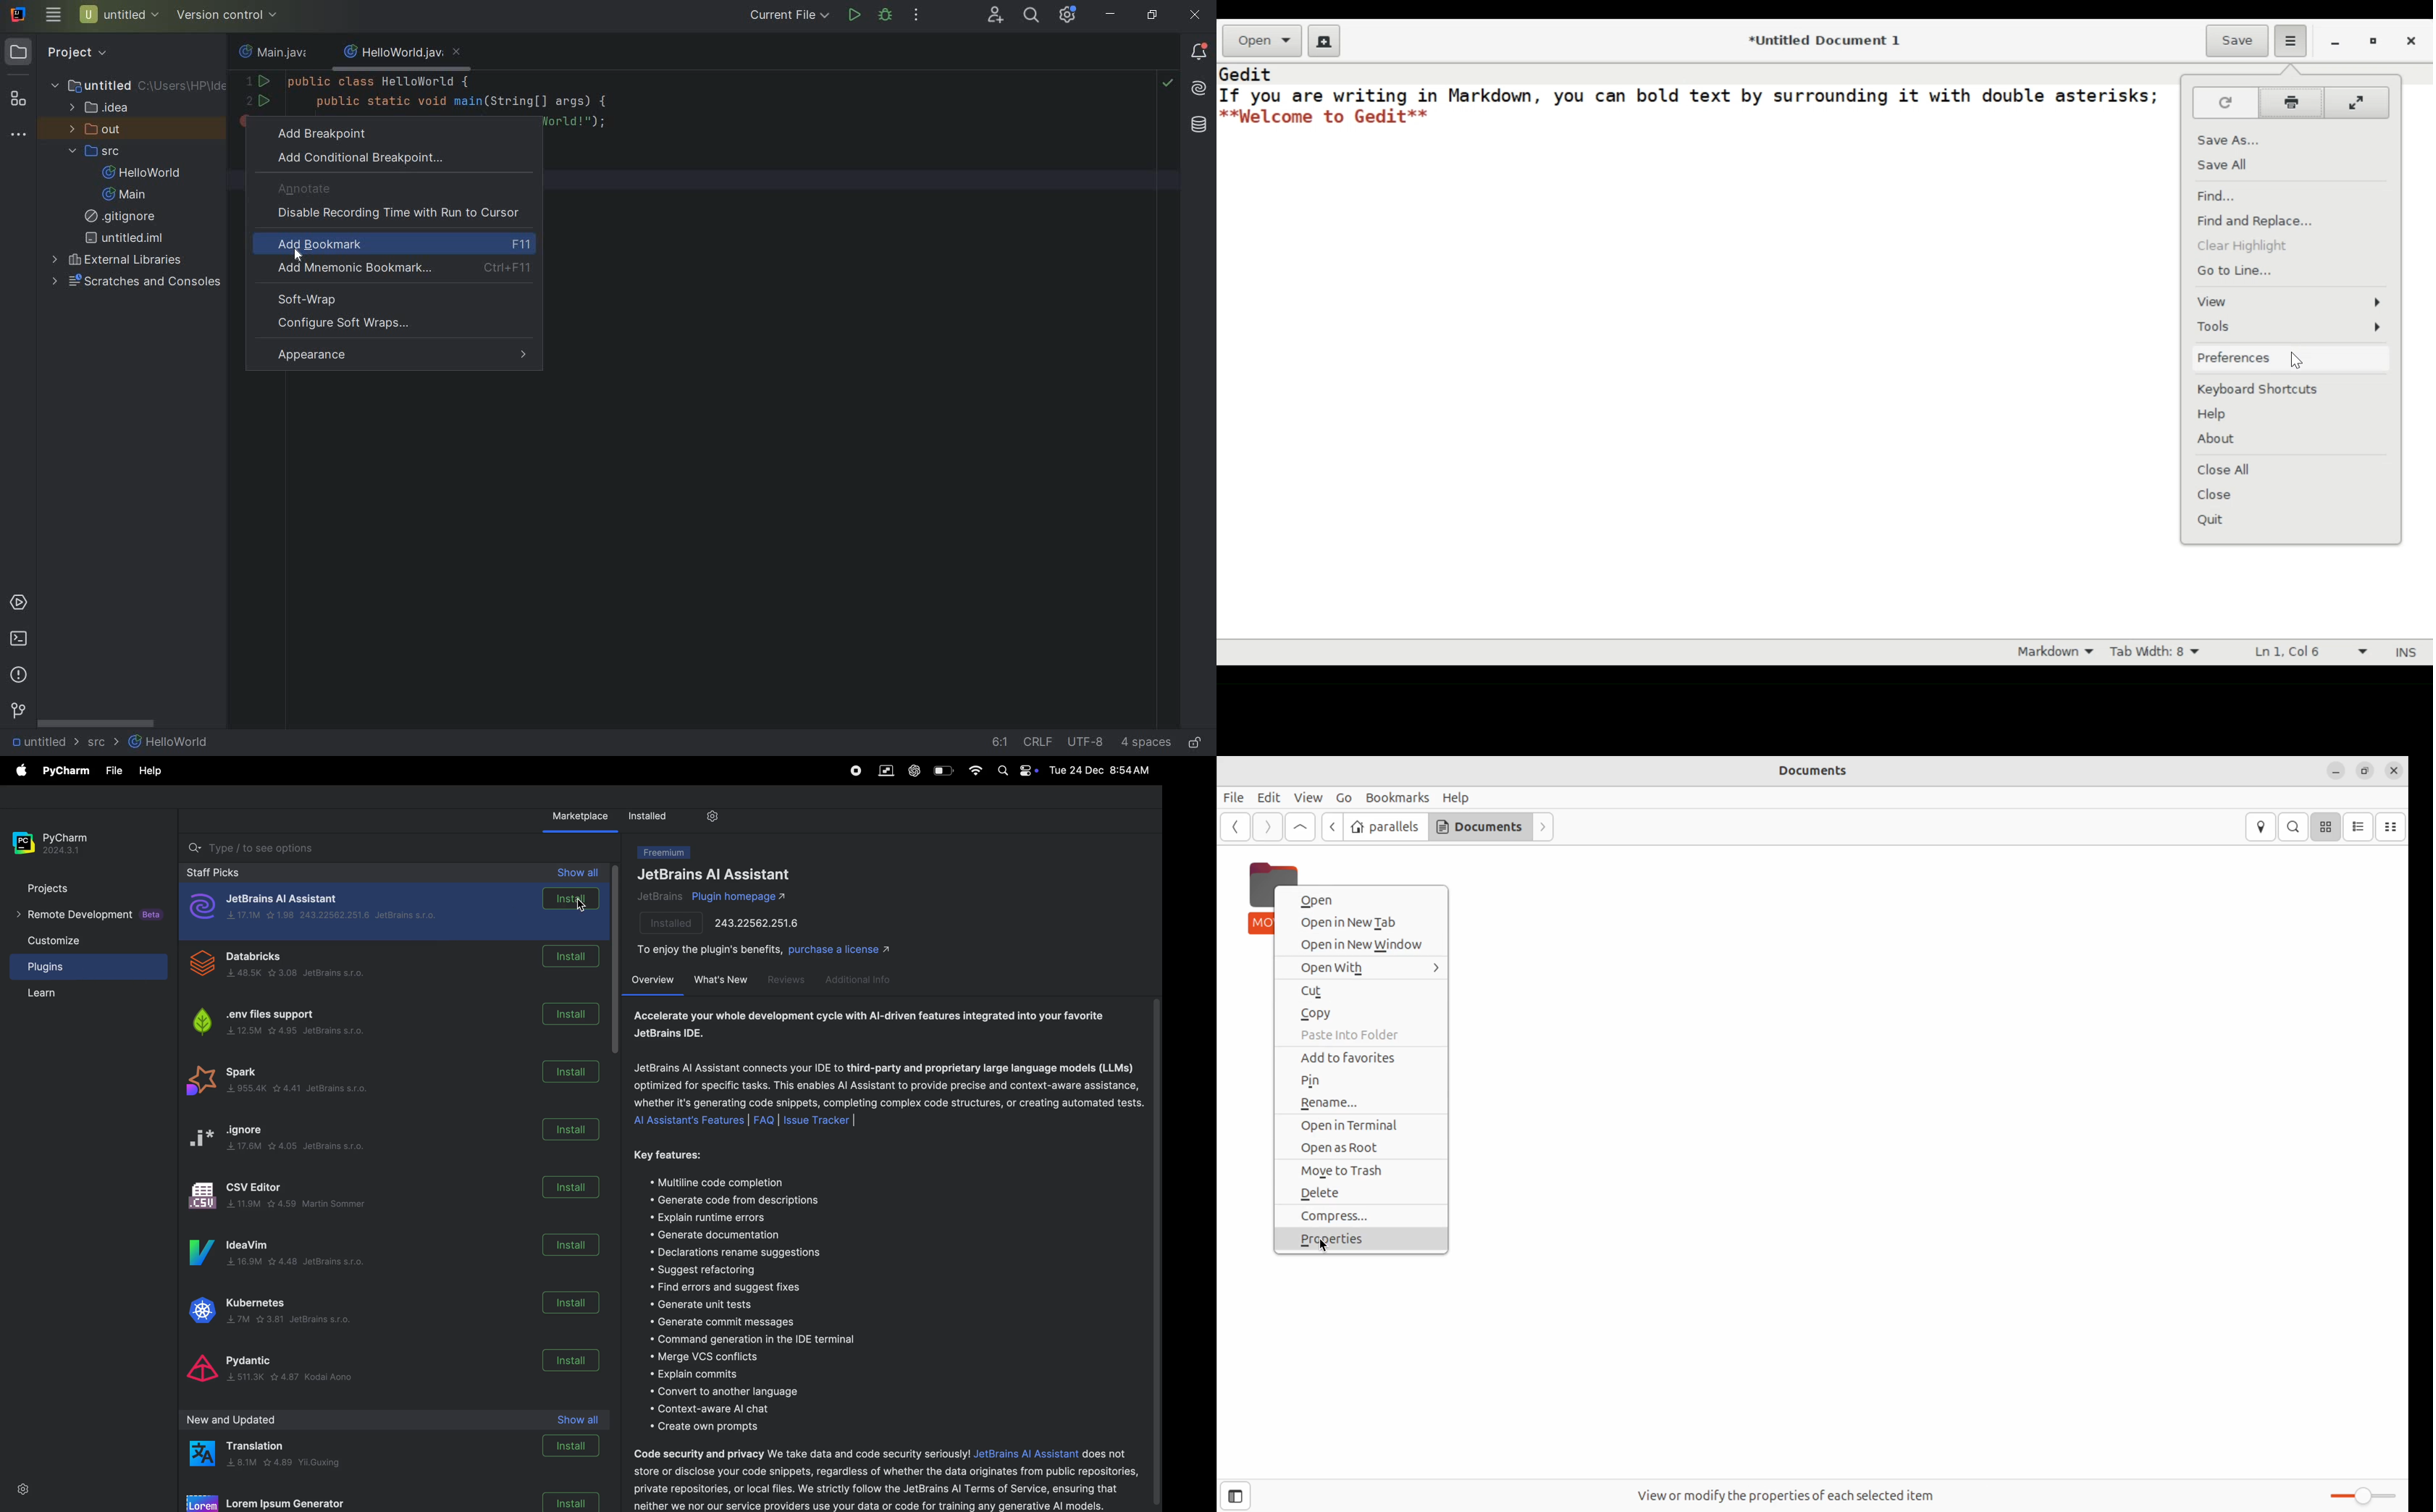 The image size is (2436, 1512). I want to click on new and upload, so click(234, 1418).